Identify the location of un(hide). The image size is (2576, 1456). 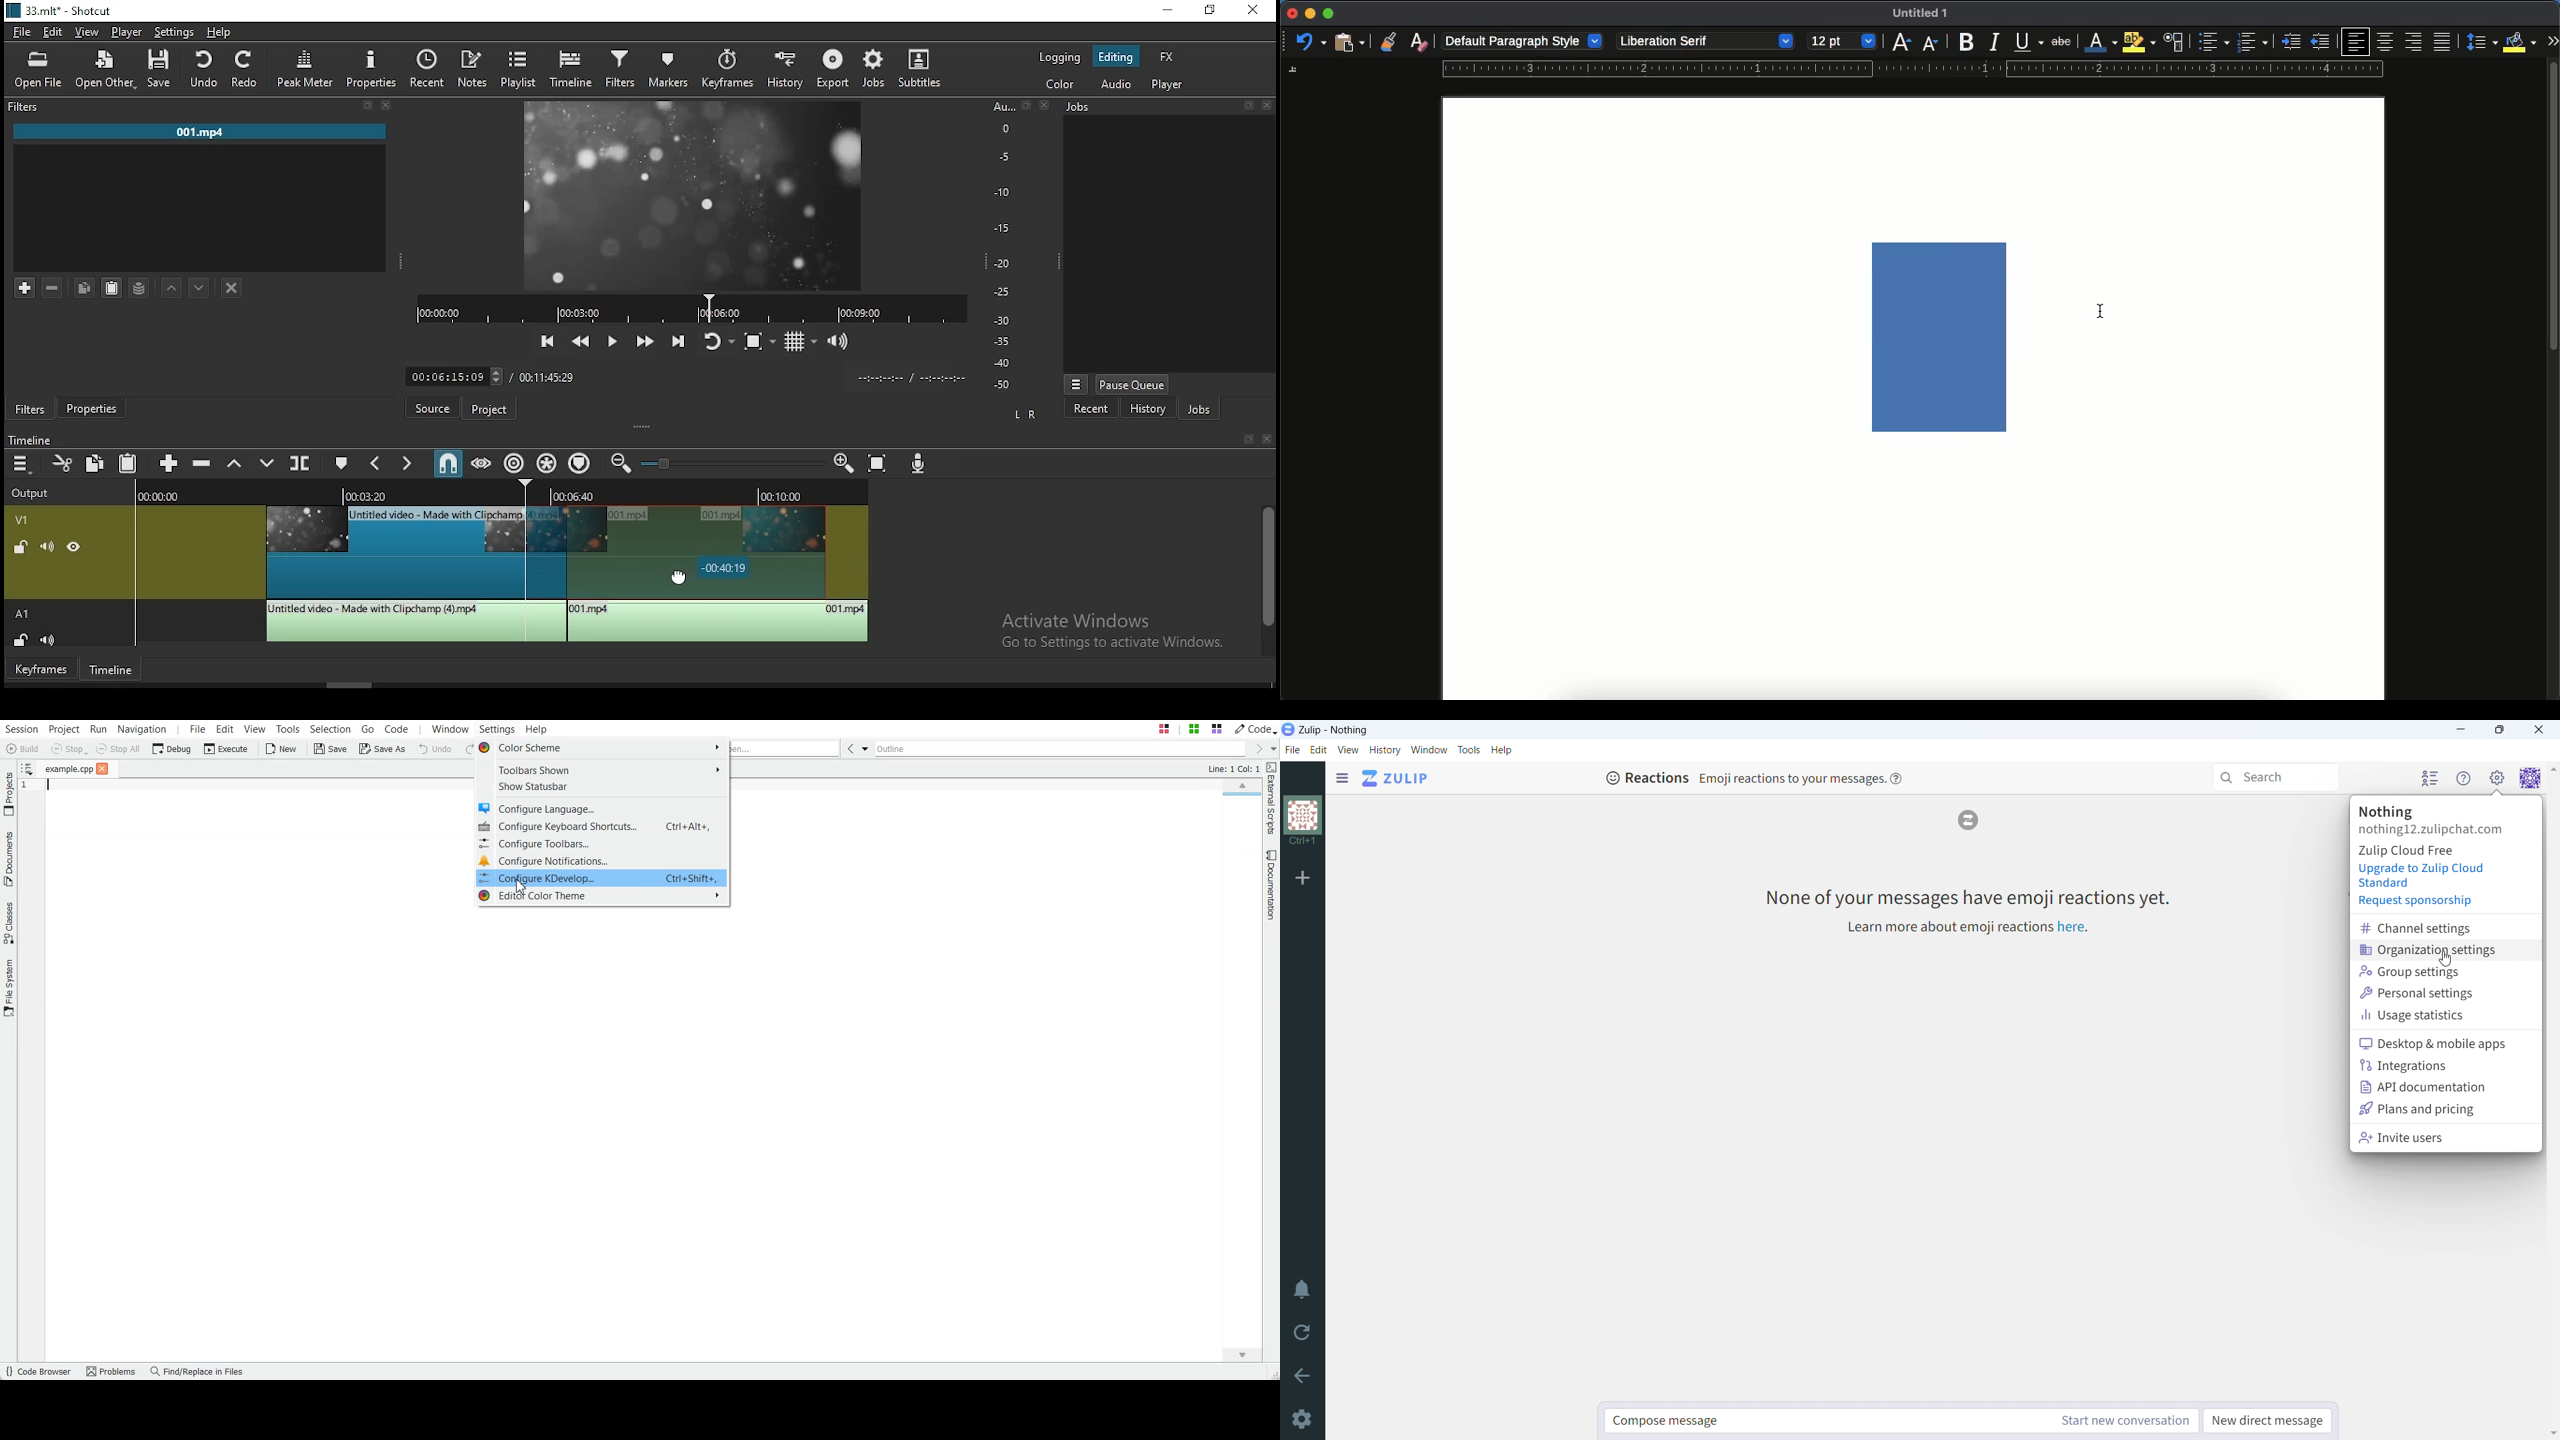
(72, 548).